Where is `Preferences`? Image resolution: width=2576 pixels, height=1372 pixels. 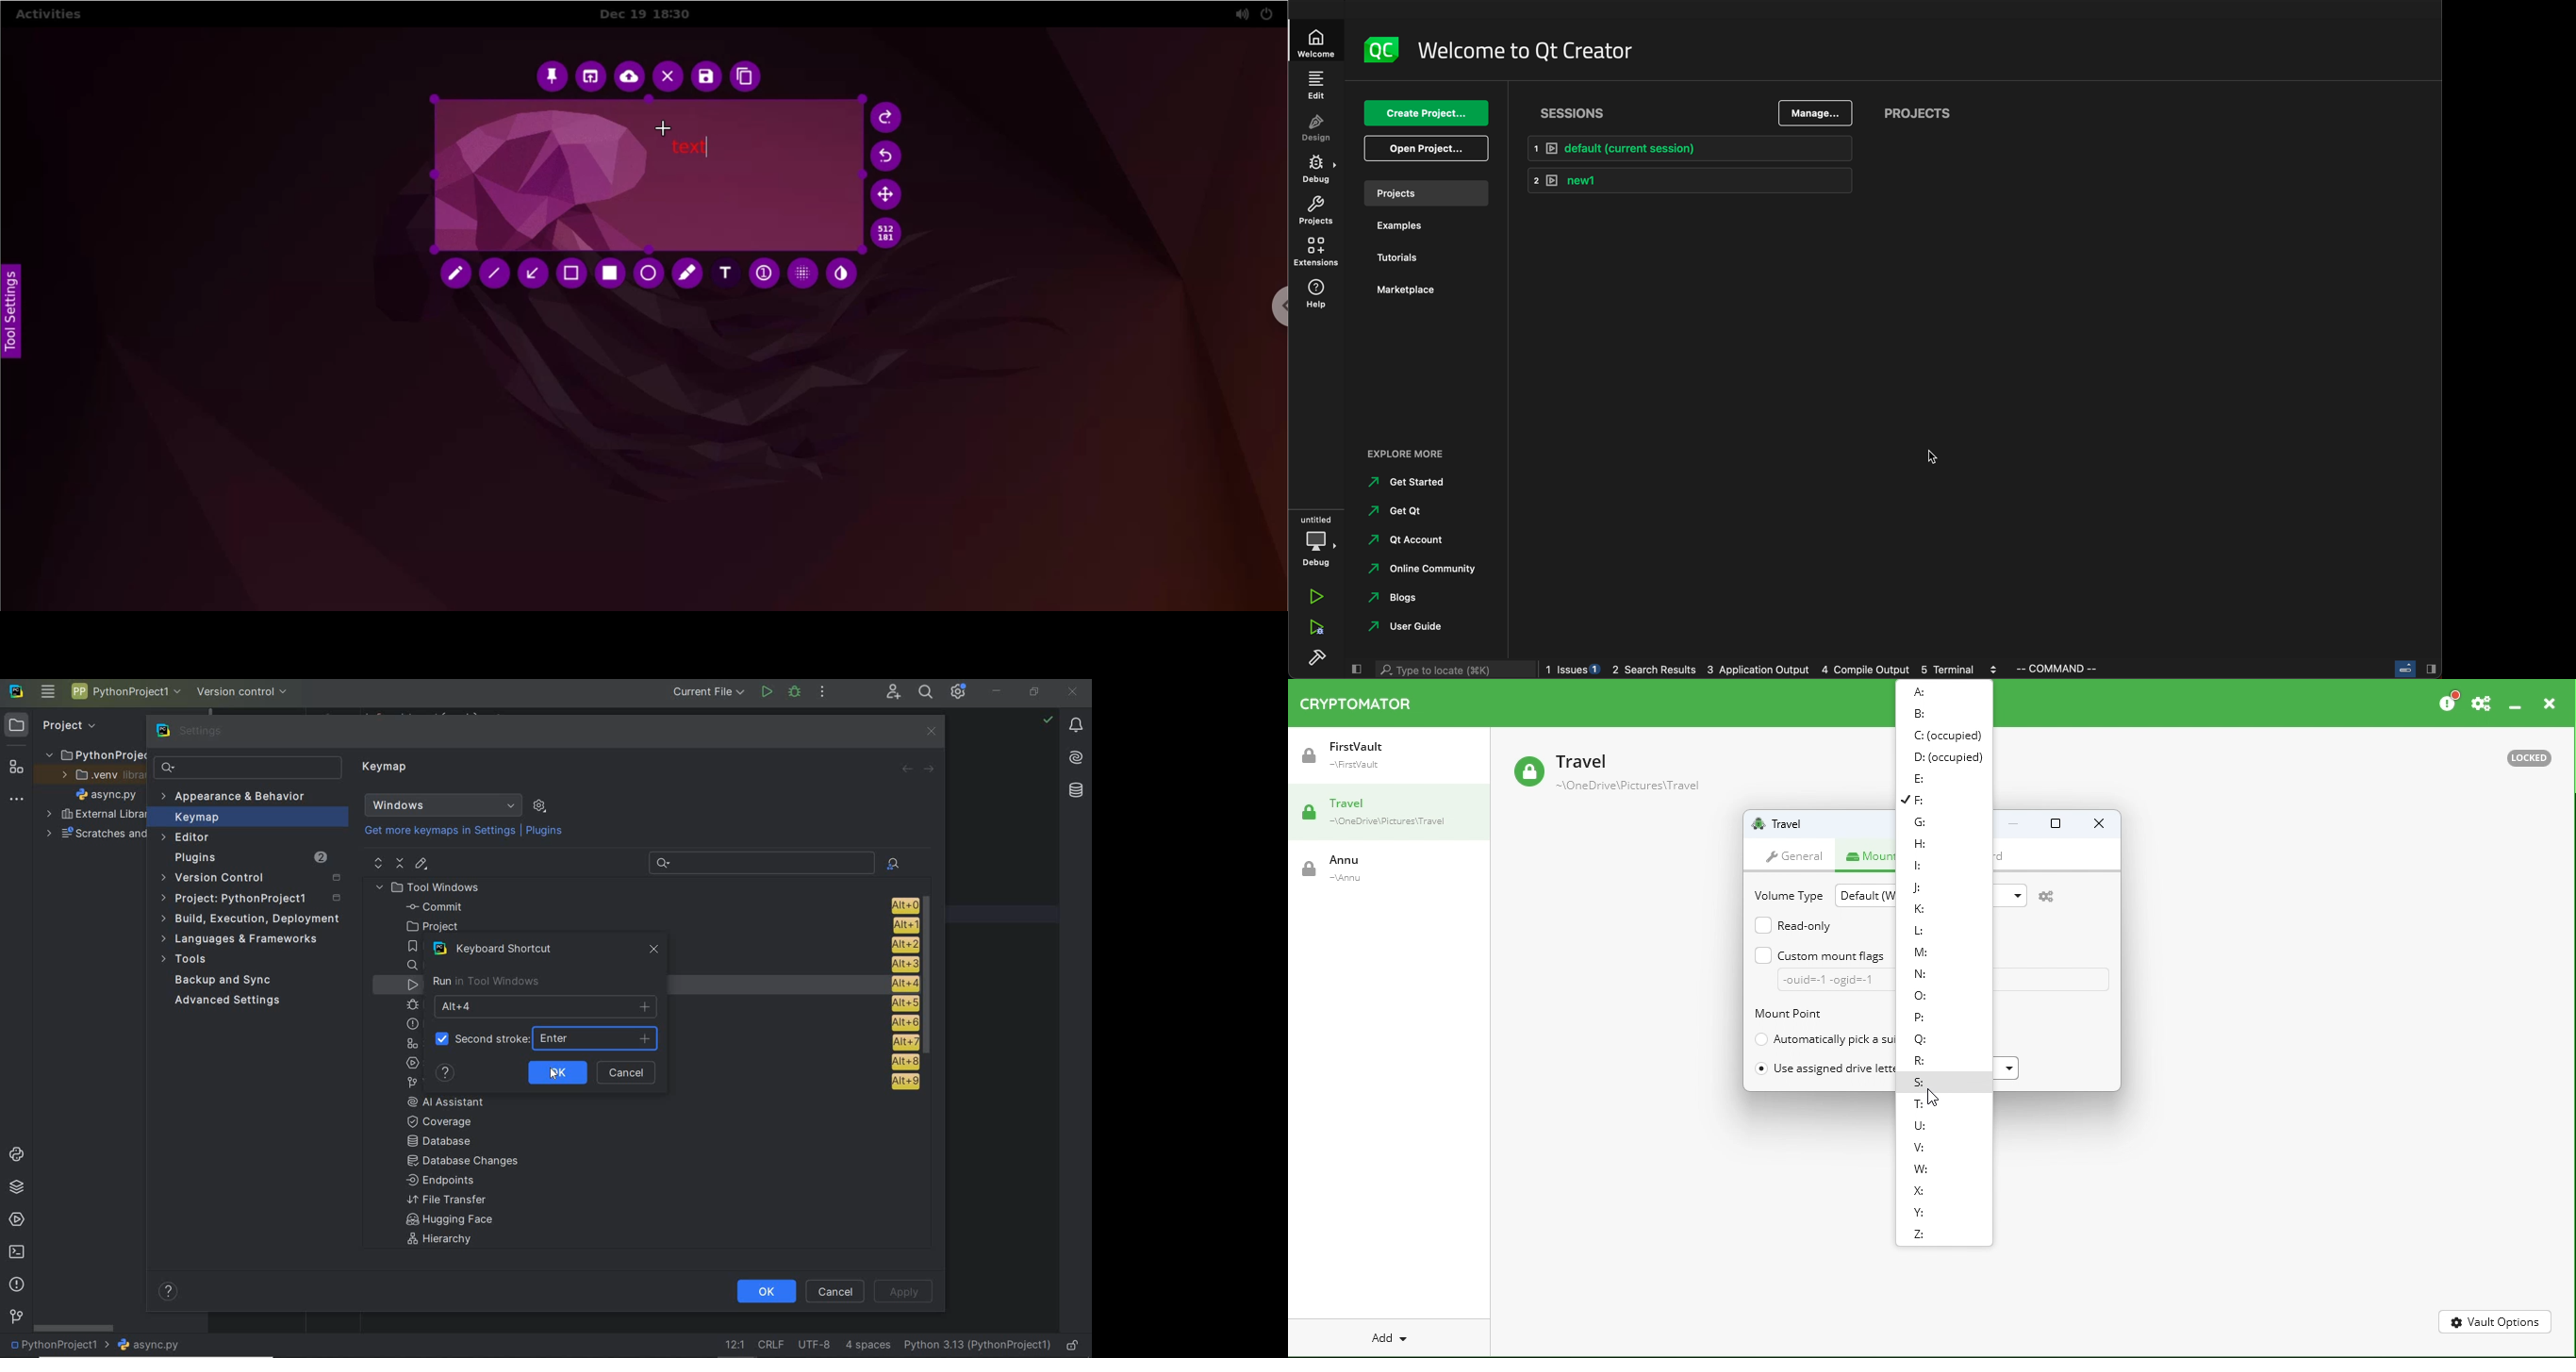 Preferences is located at coordinates (2481, 701).